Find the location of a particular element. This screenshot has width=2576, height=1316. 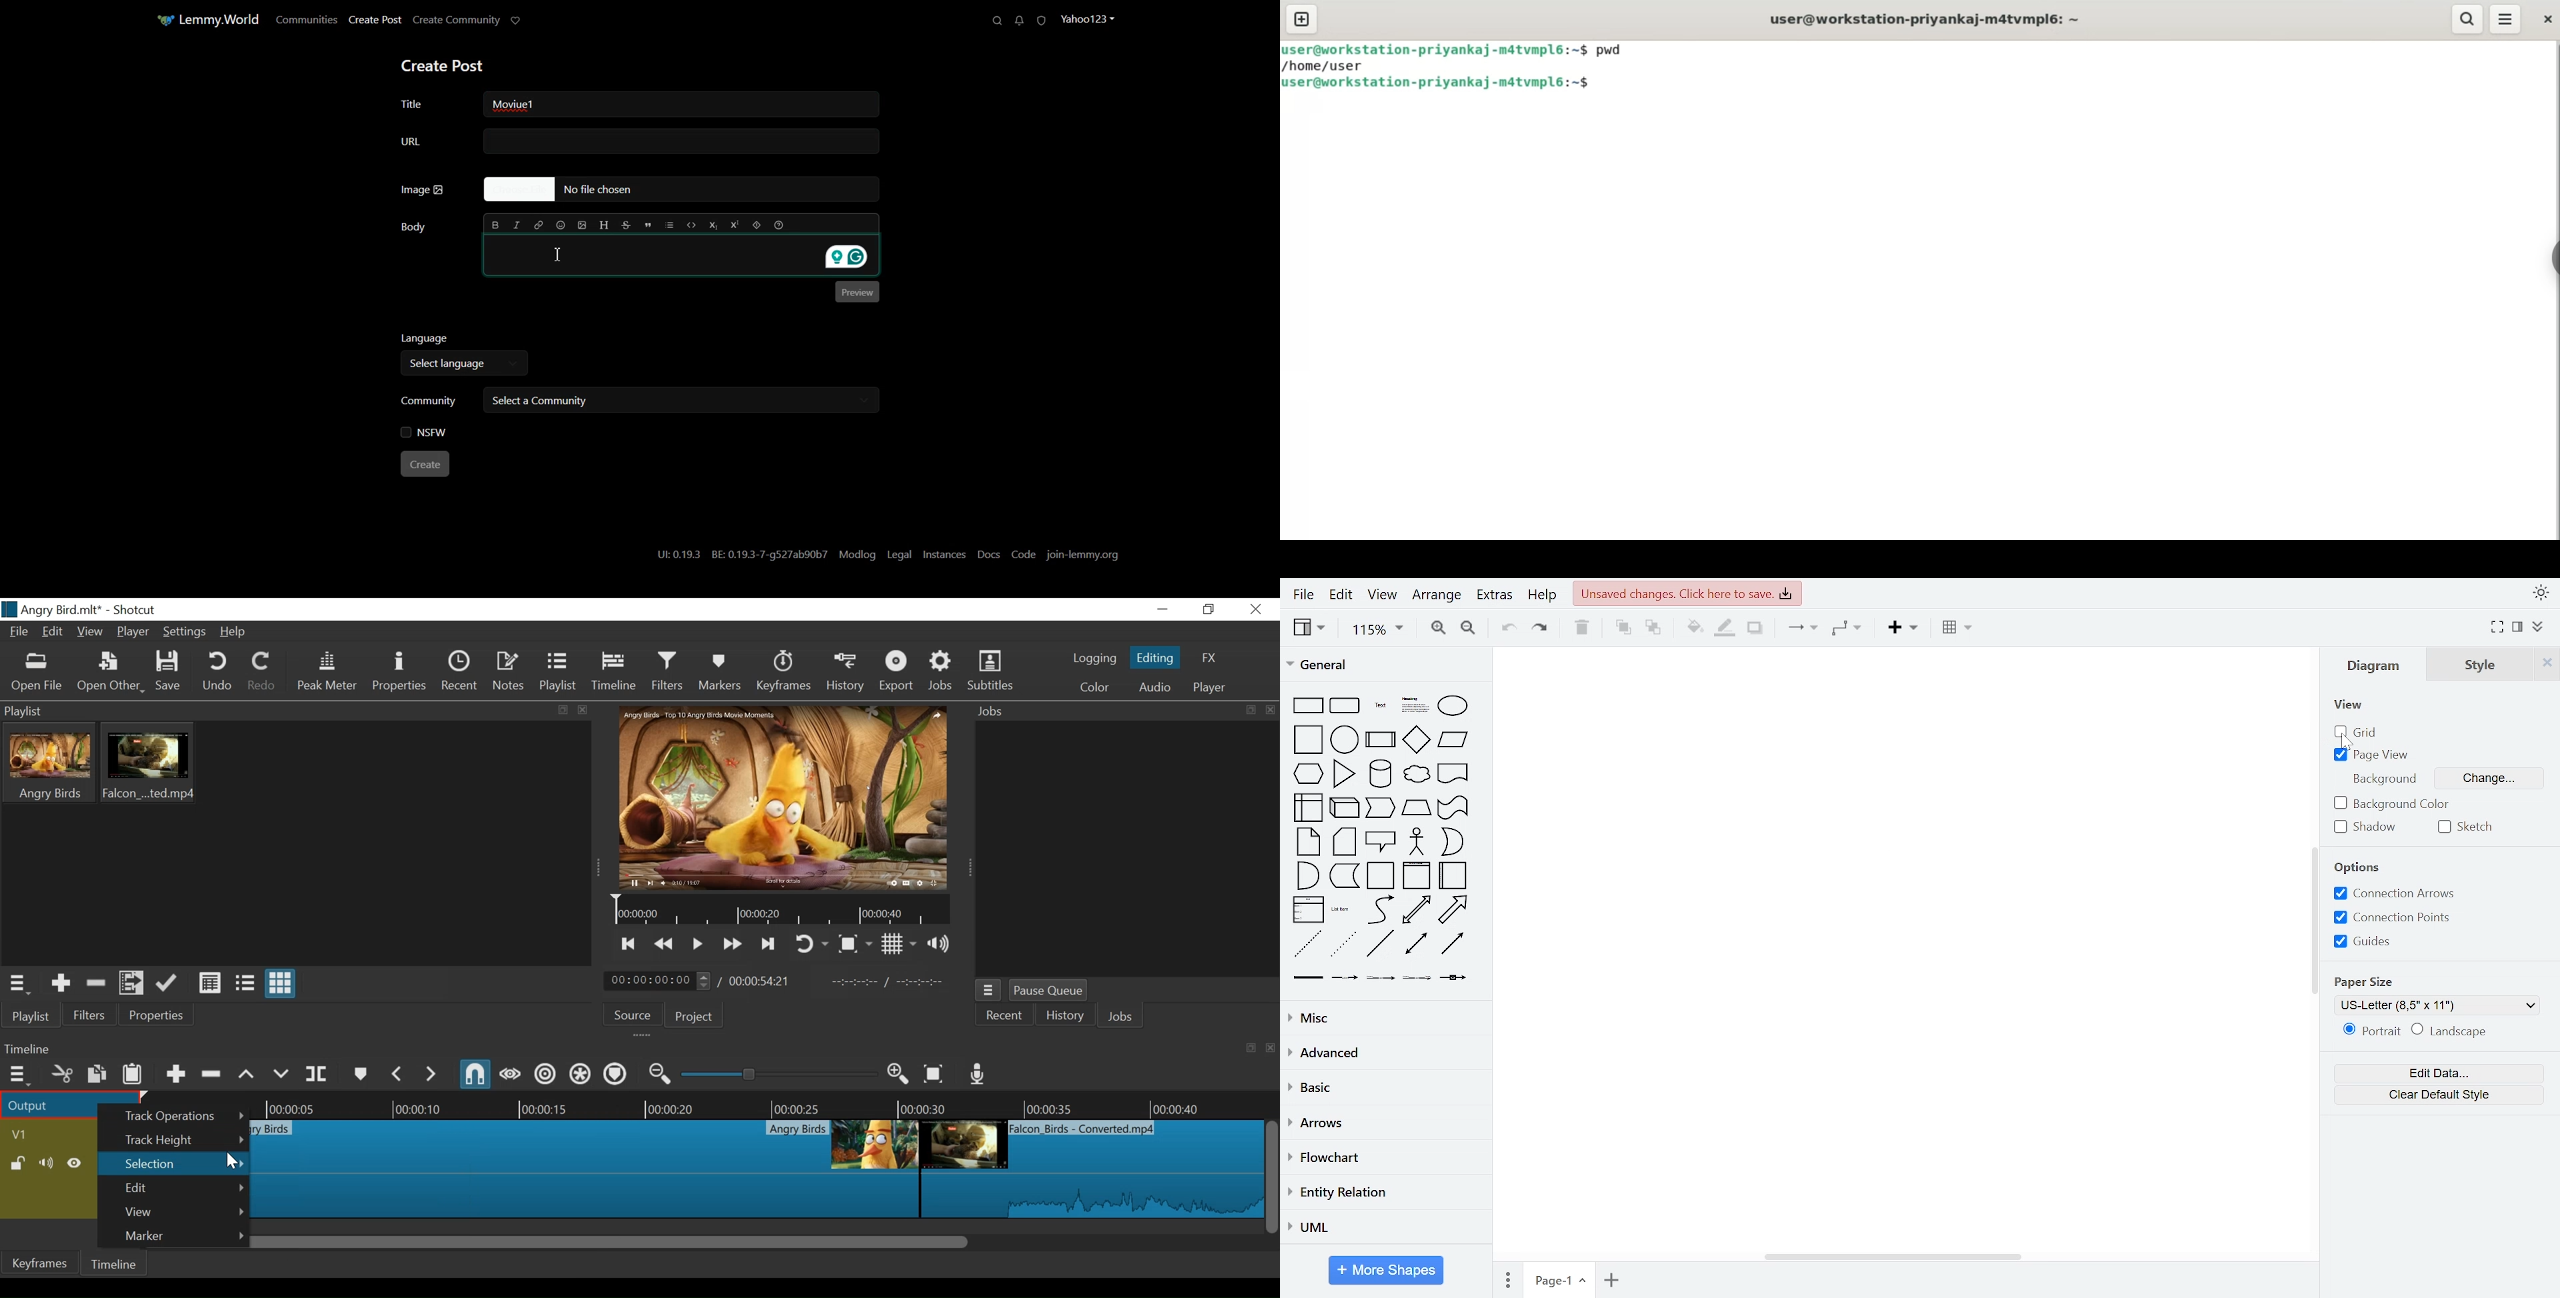

actor is located at coordinates (1415, 842).